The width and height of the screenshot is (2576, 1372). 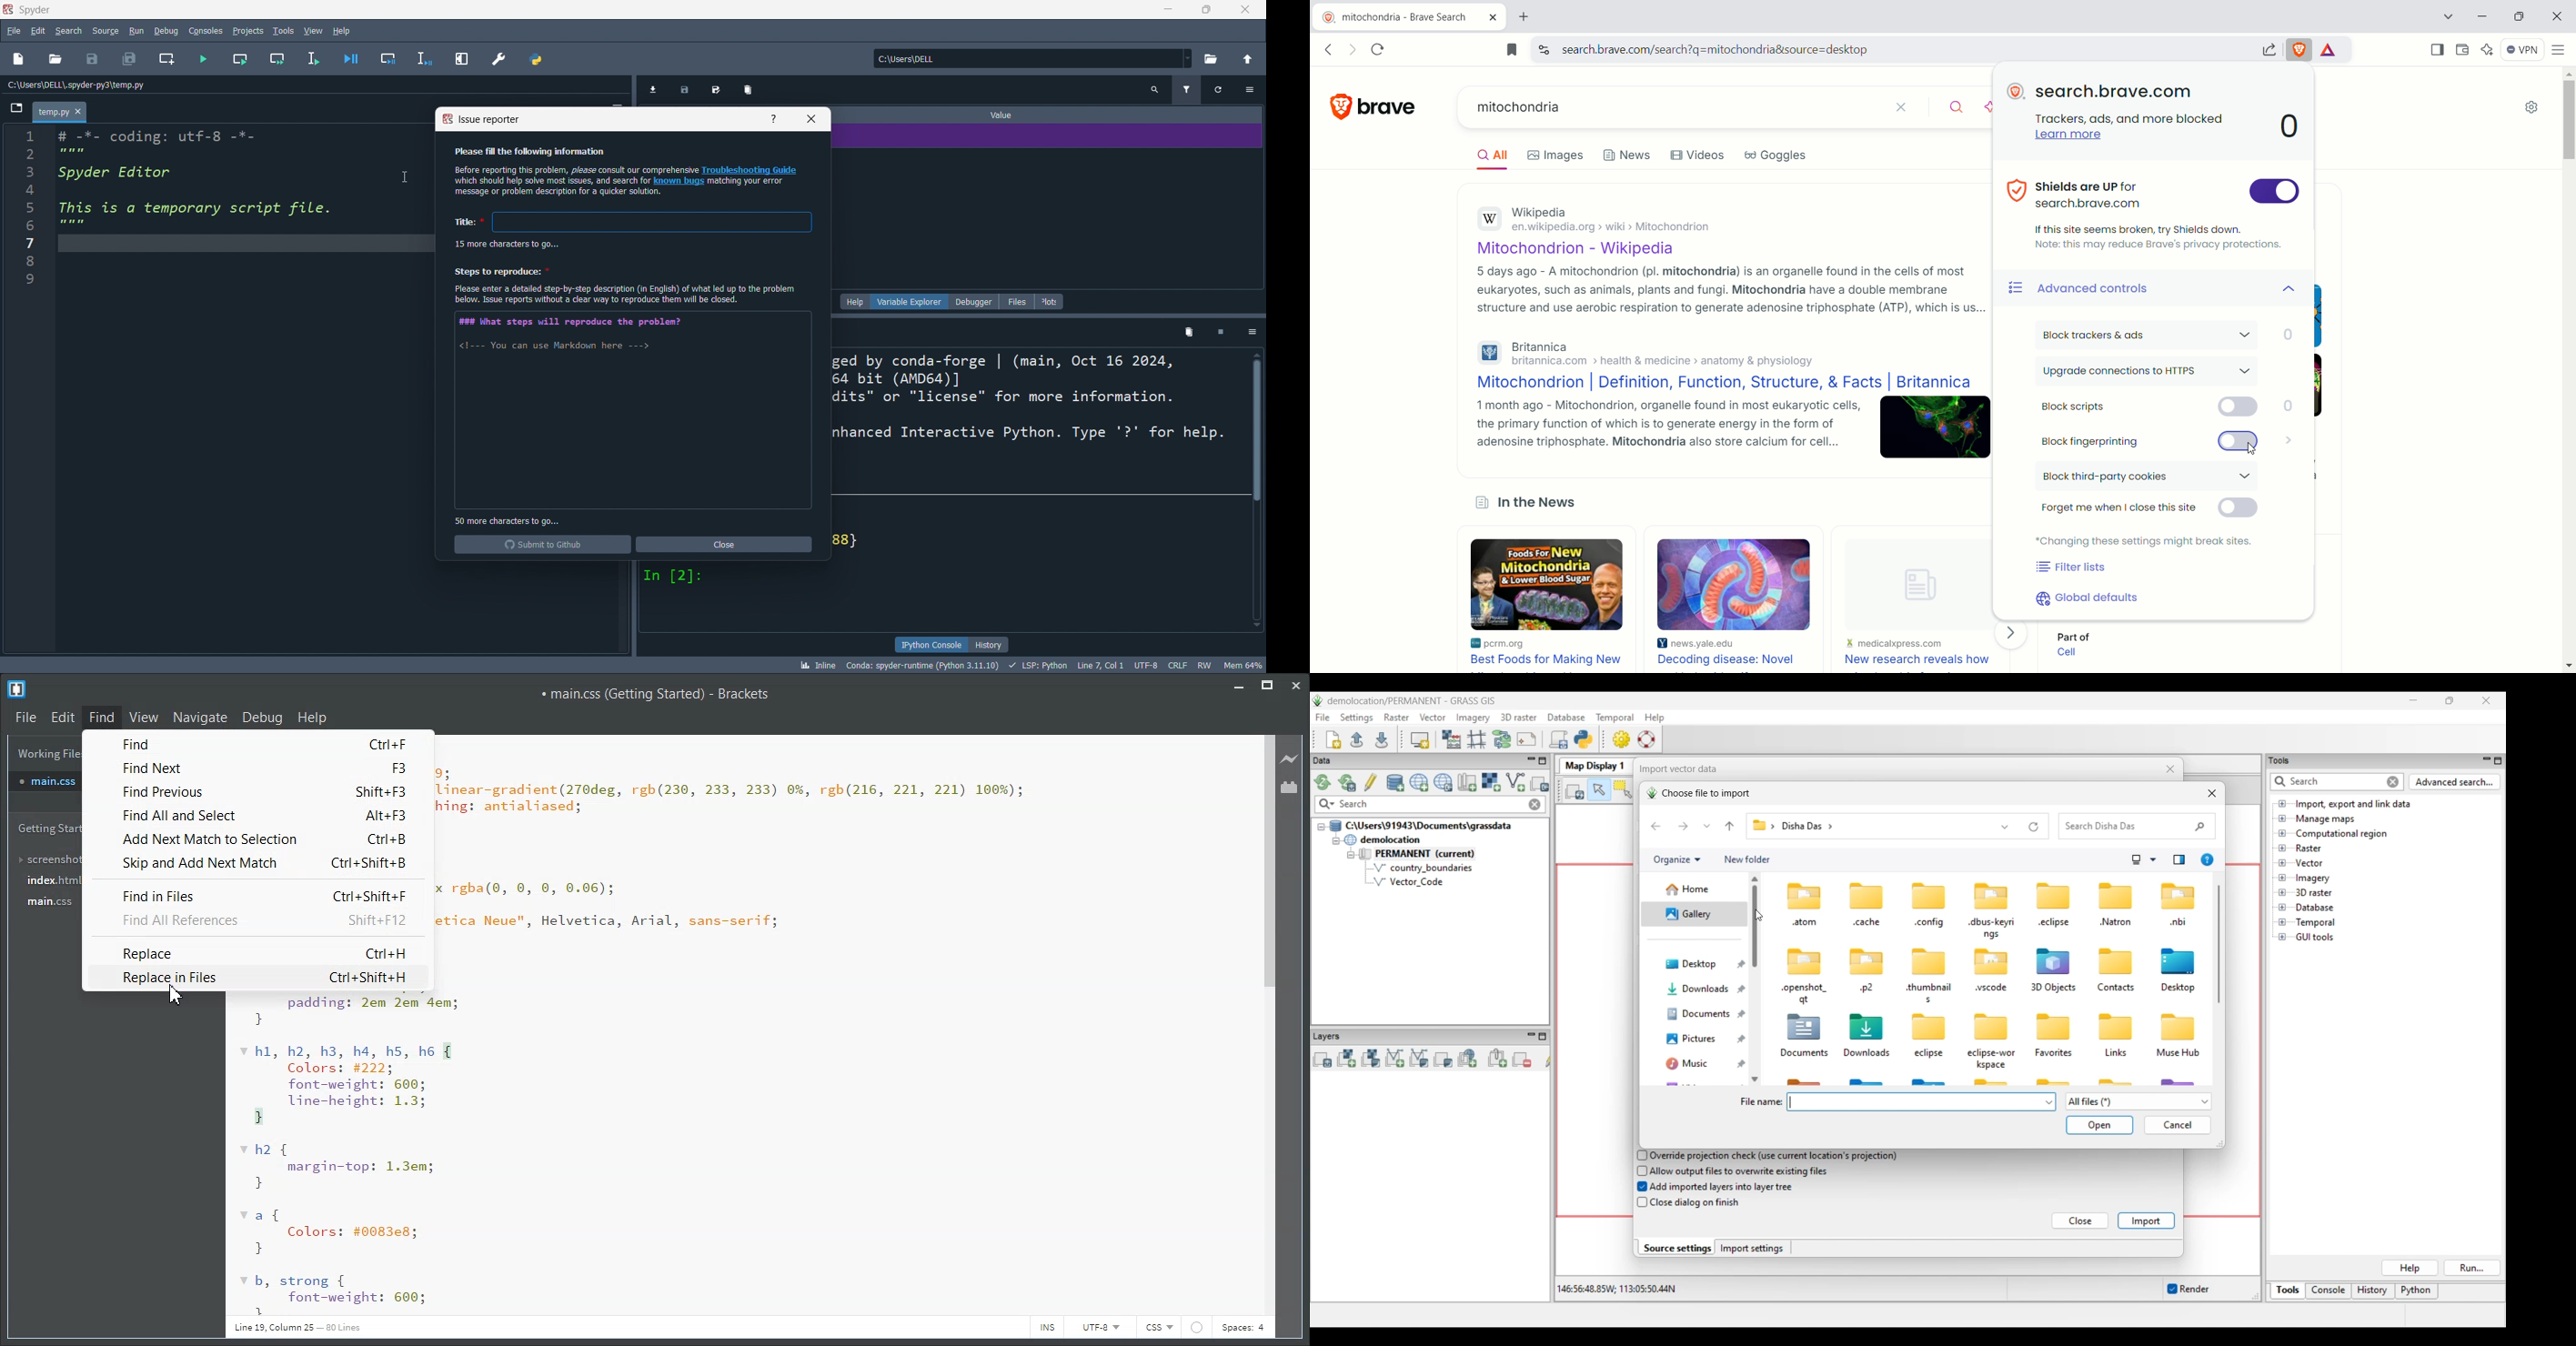 I want to click on reload this page, so click(x=1380, y=49).